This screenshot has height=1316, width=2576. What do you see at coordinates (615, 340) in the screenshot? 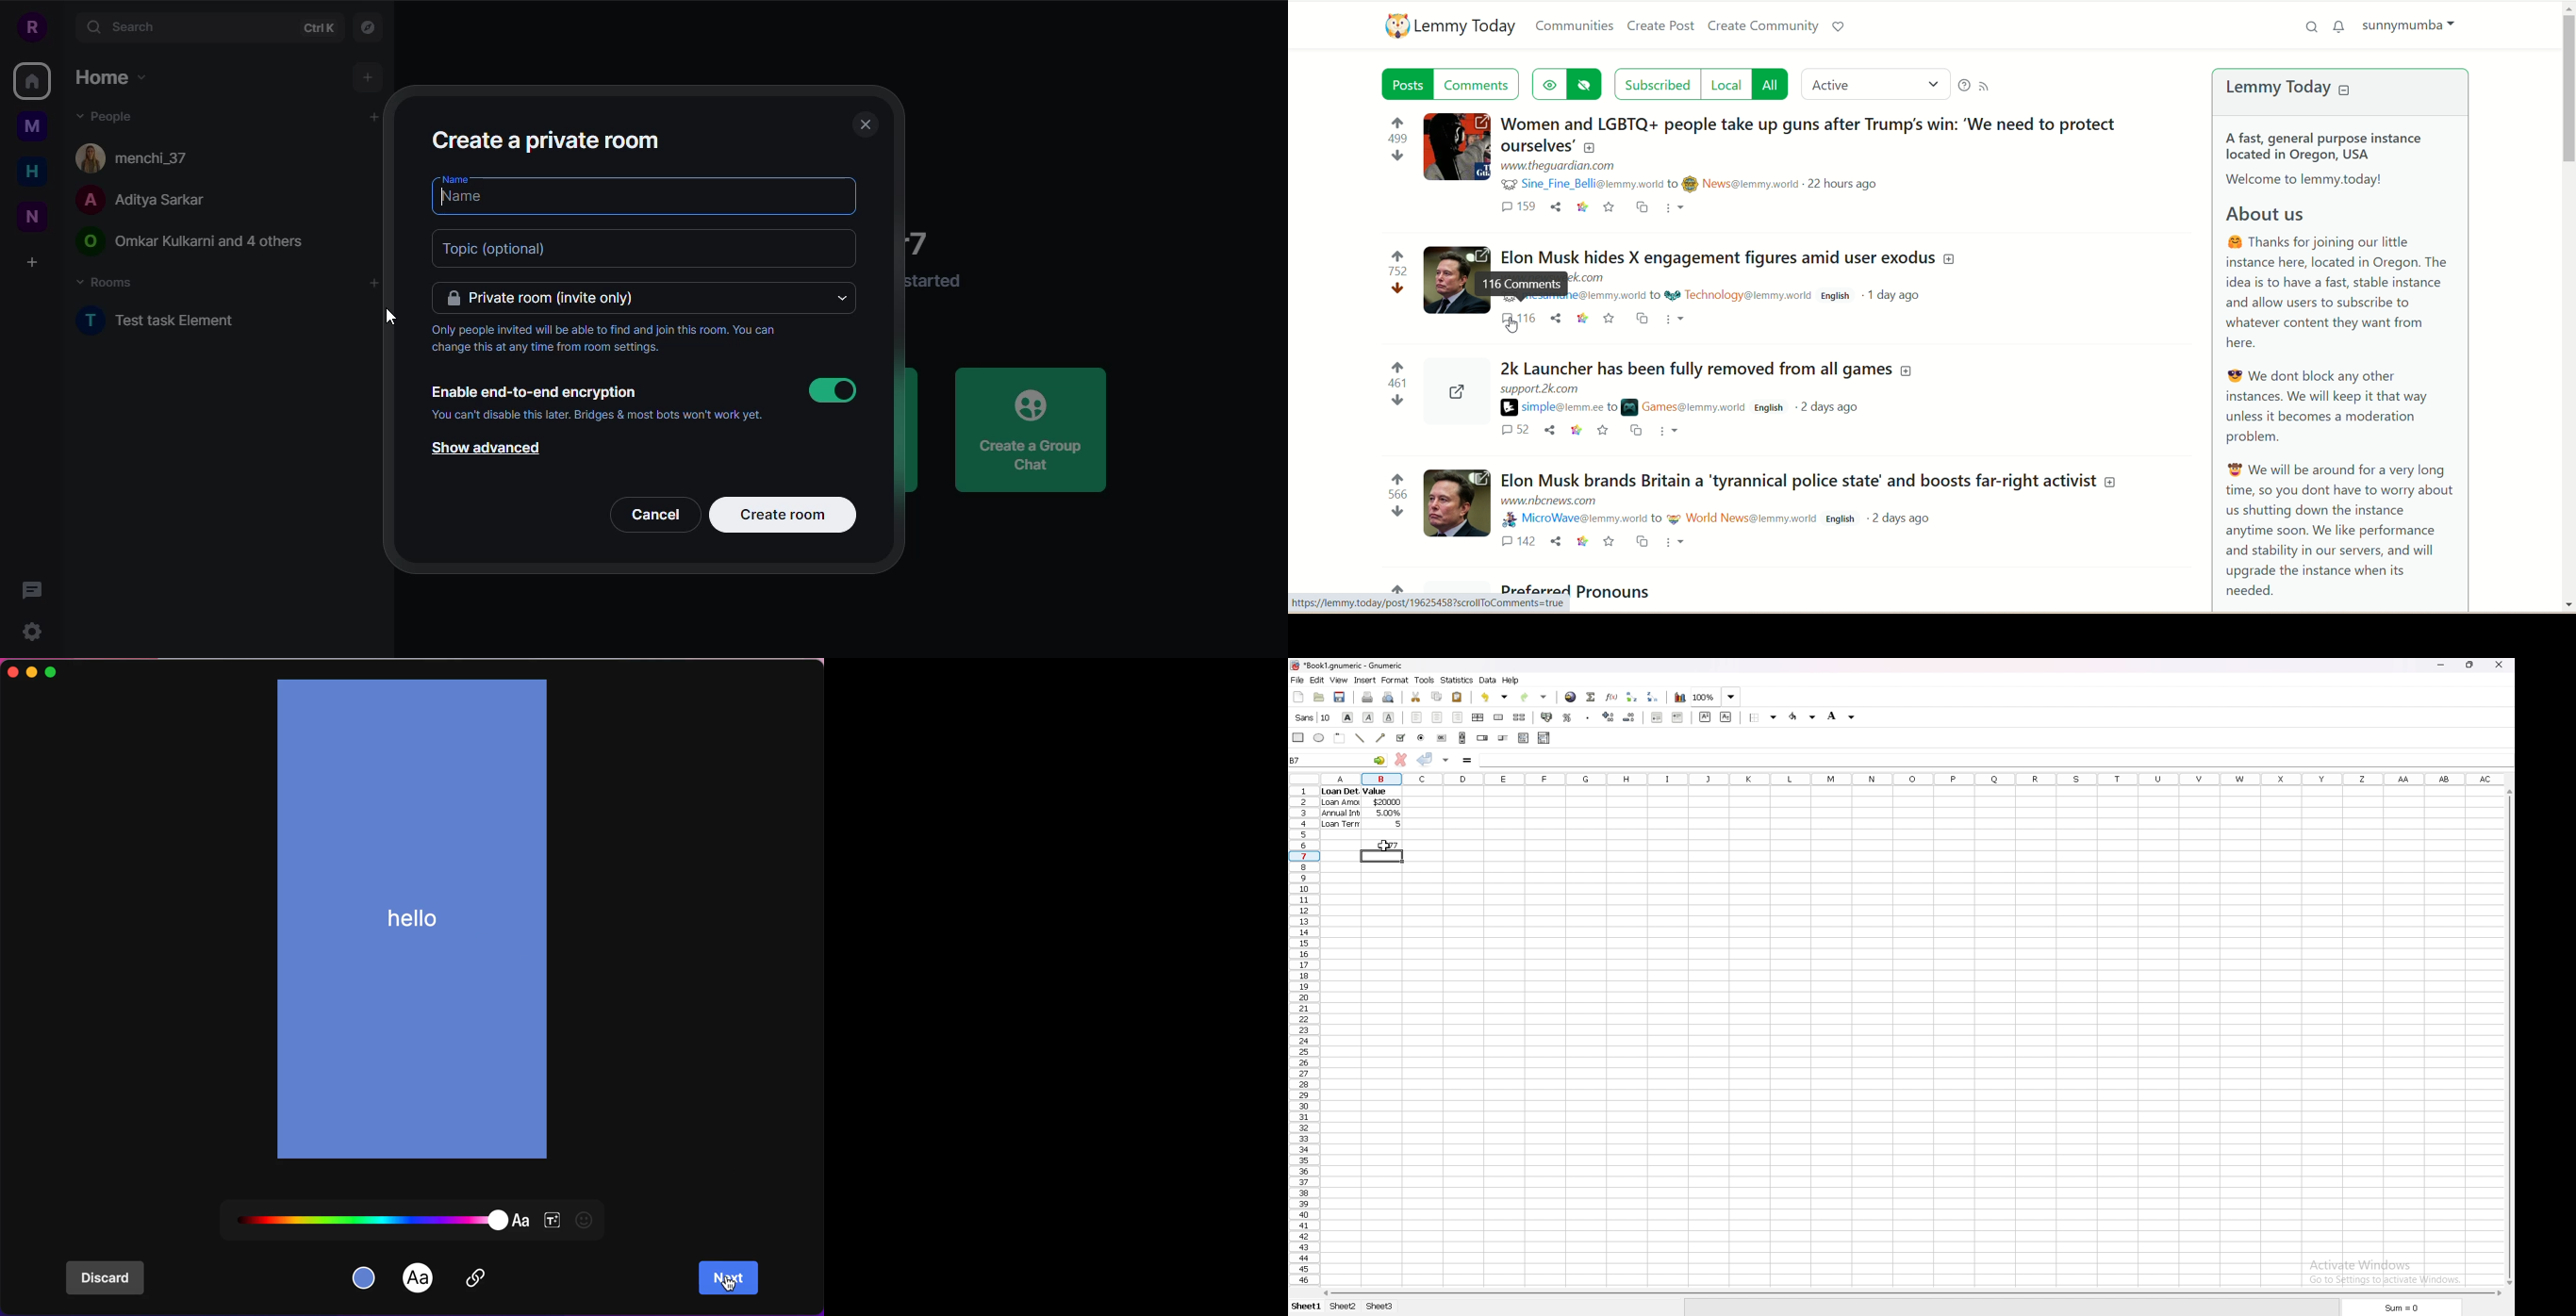
I see `info` at bounding box center [615, 340].